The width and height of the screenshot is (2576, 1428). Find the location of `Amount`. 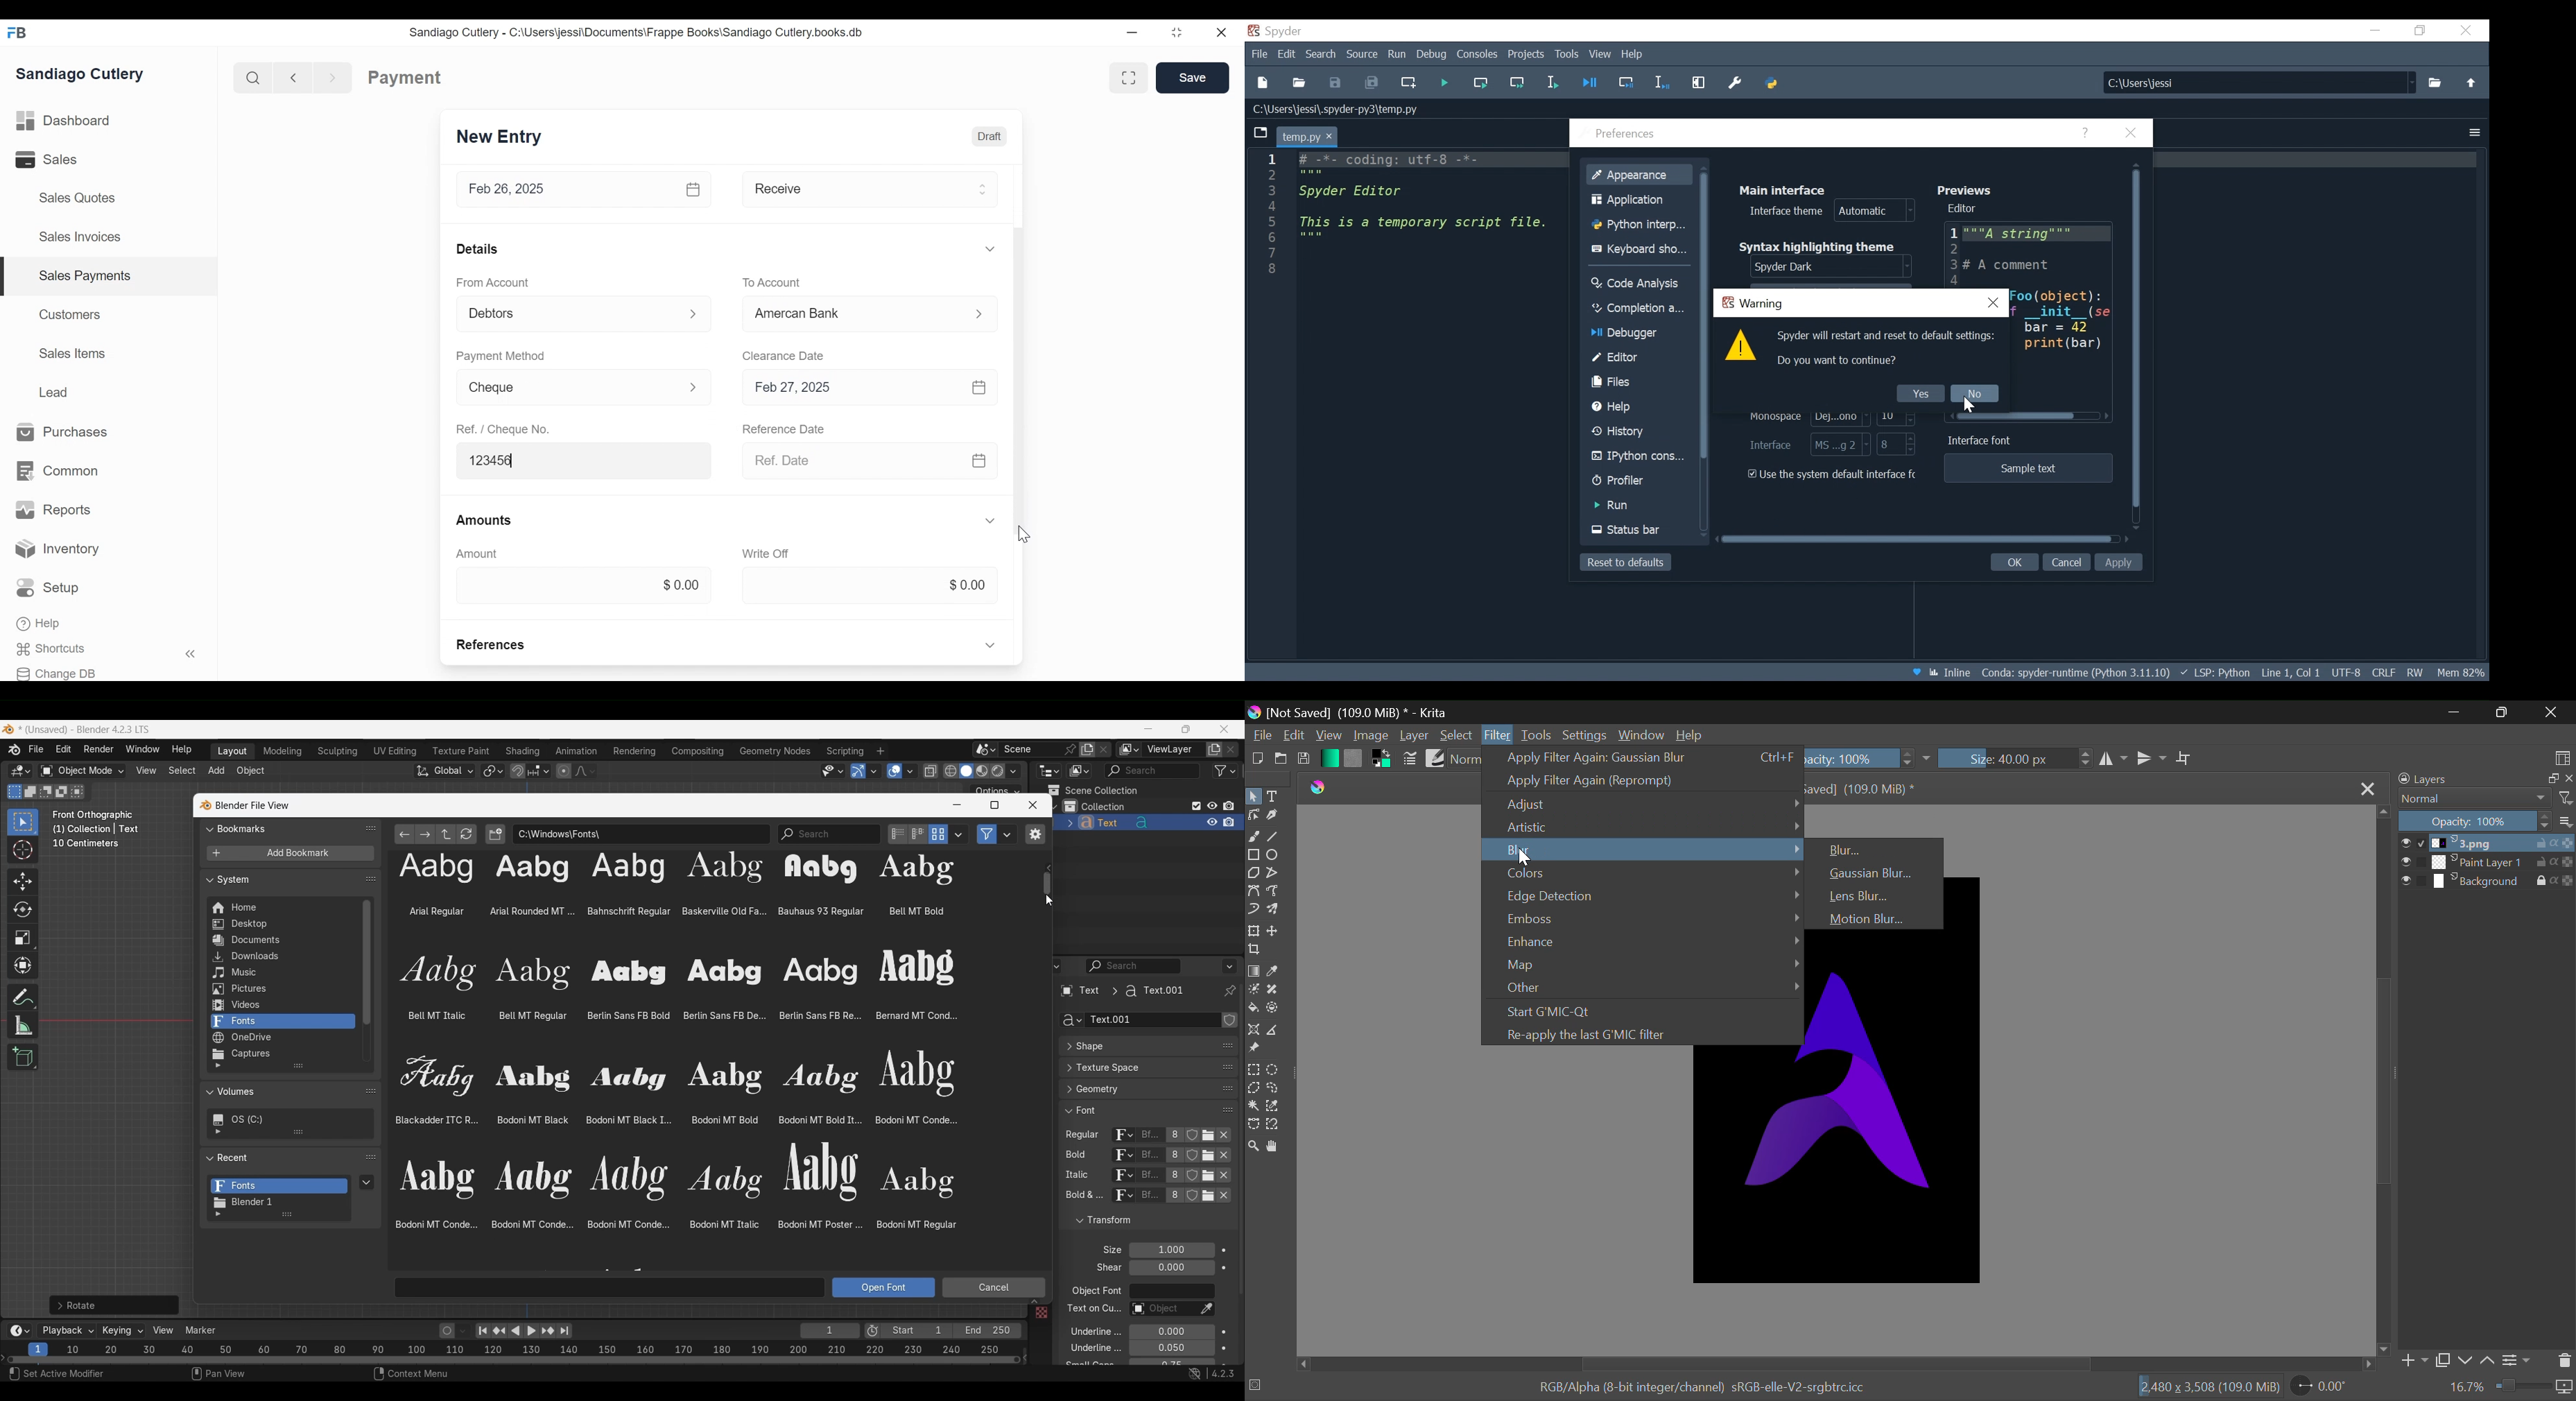

Amount is located at coordinates (477, 553).